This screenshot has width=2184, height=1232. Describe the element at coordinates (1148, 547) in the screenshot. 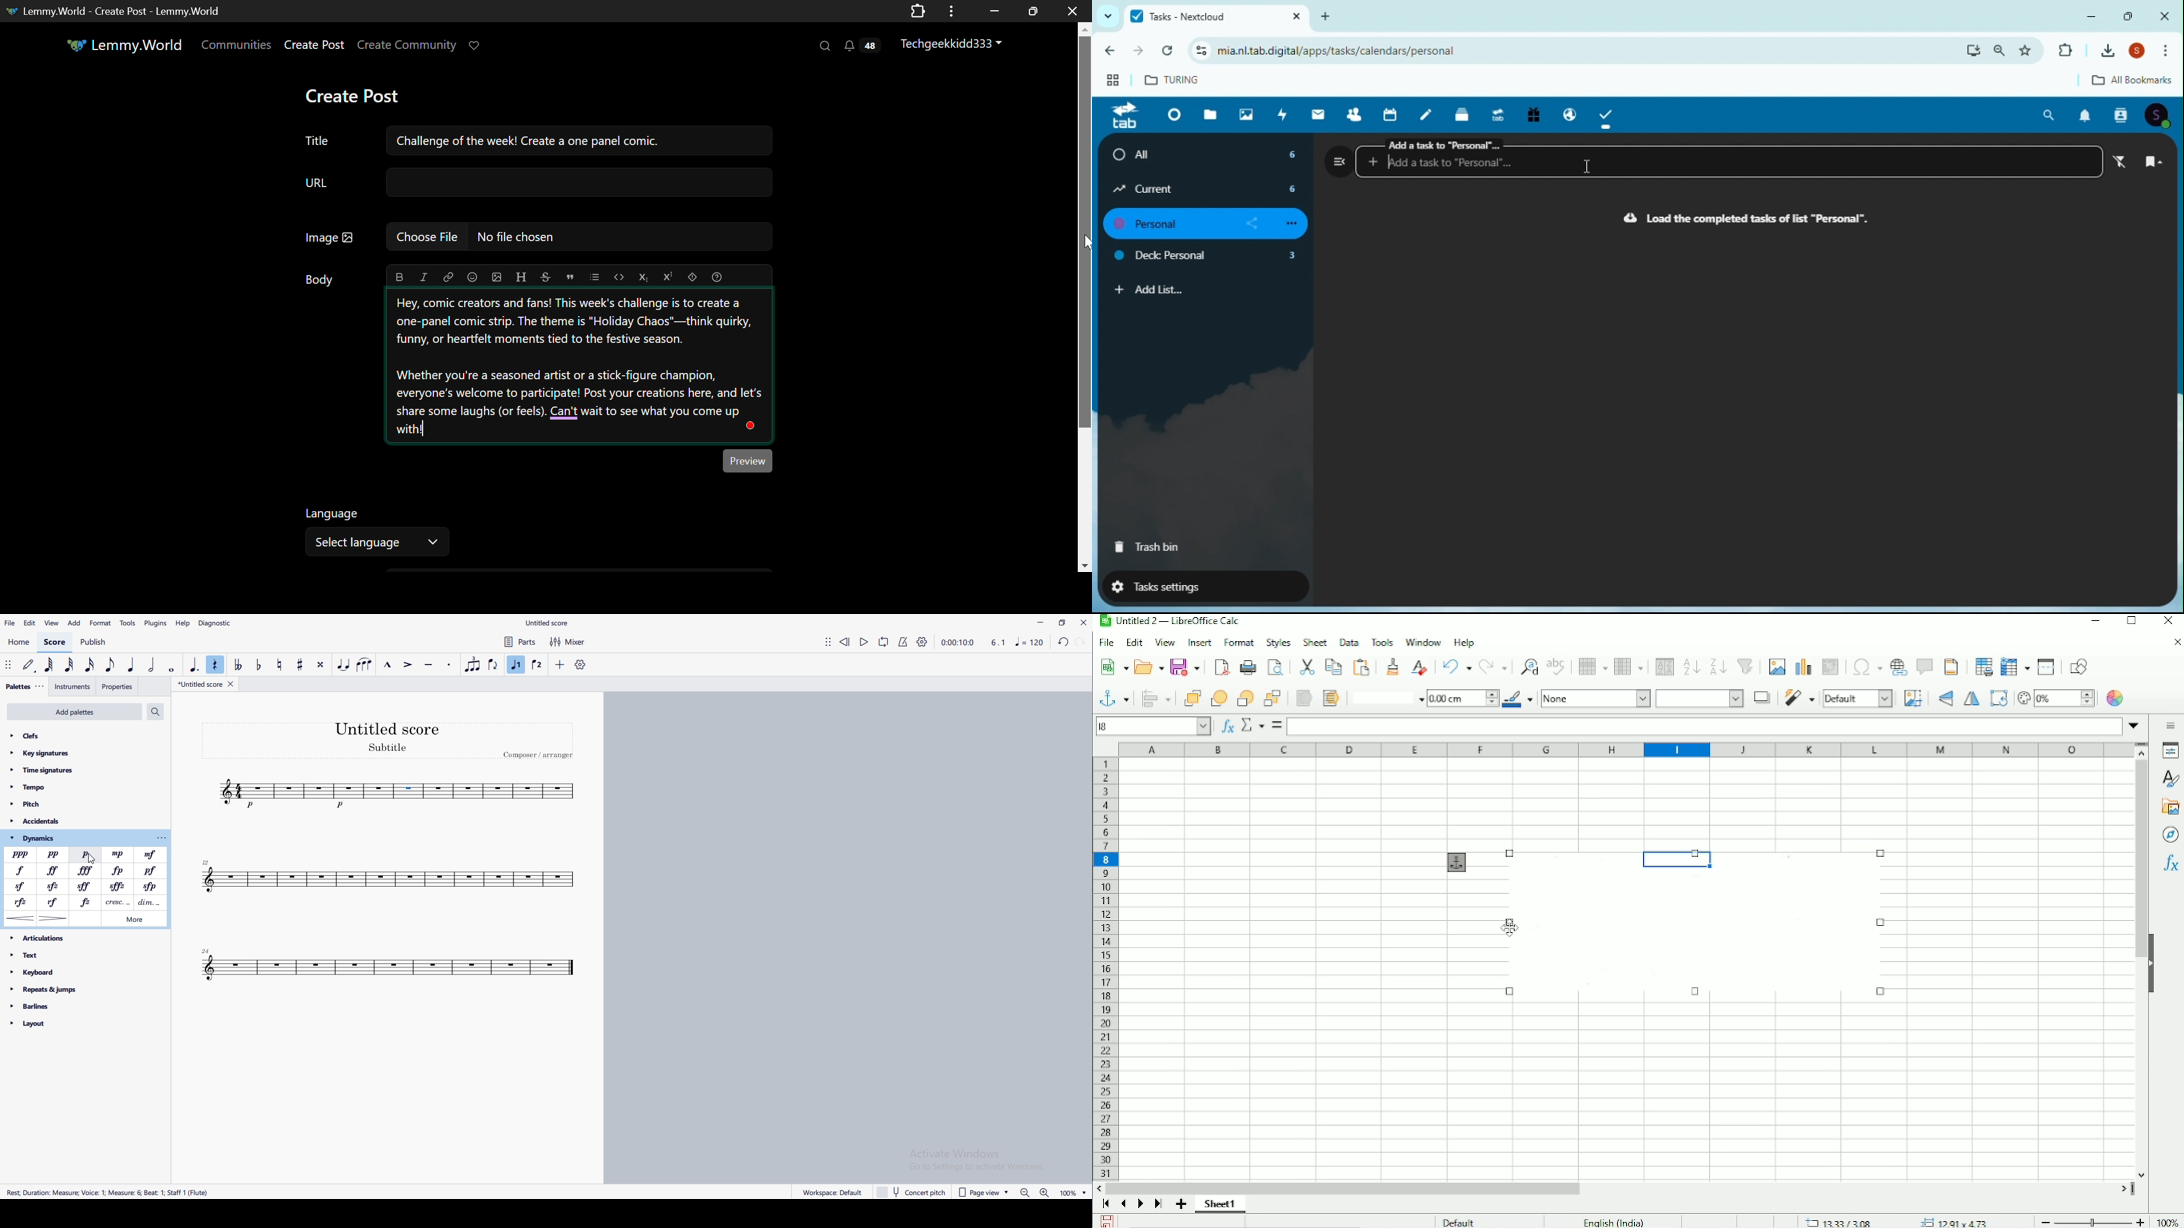

I see `trashbin` at that location.